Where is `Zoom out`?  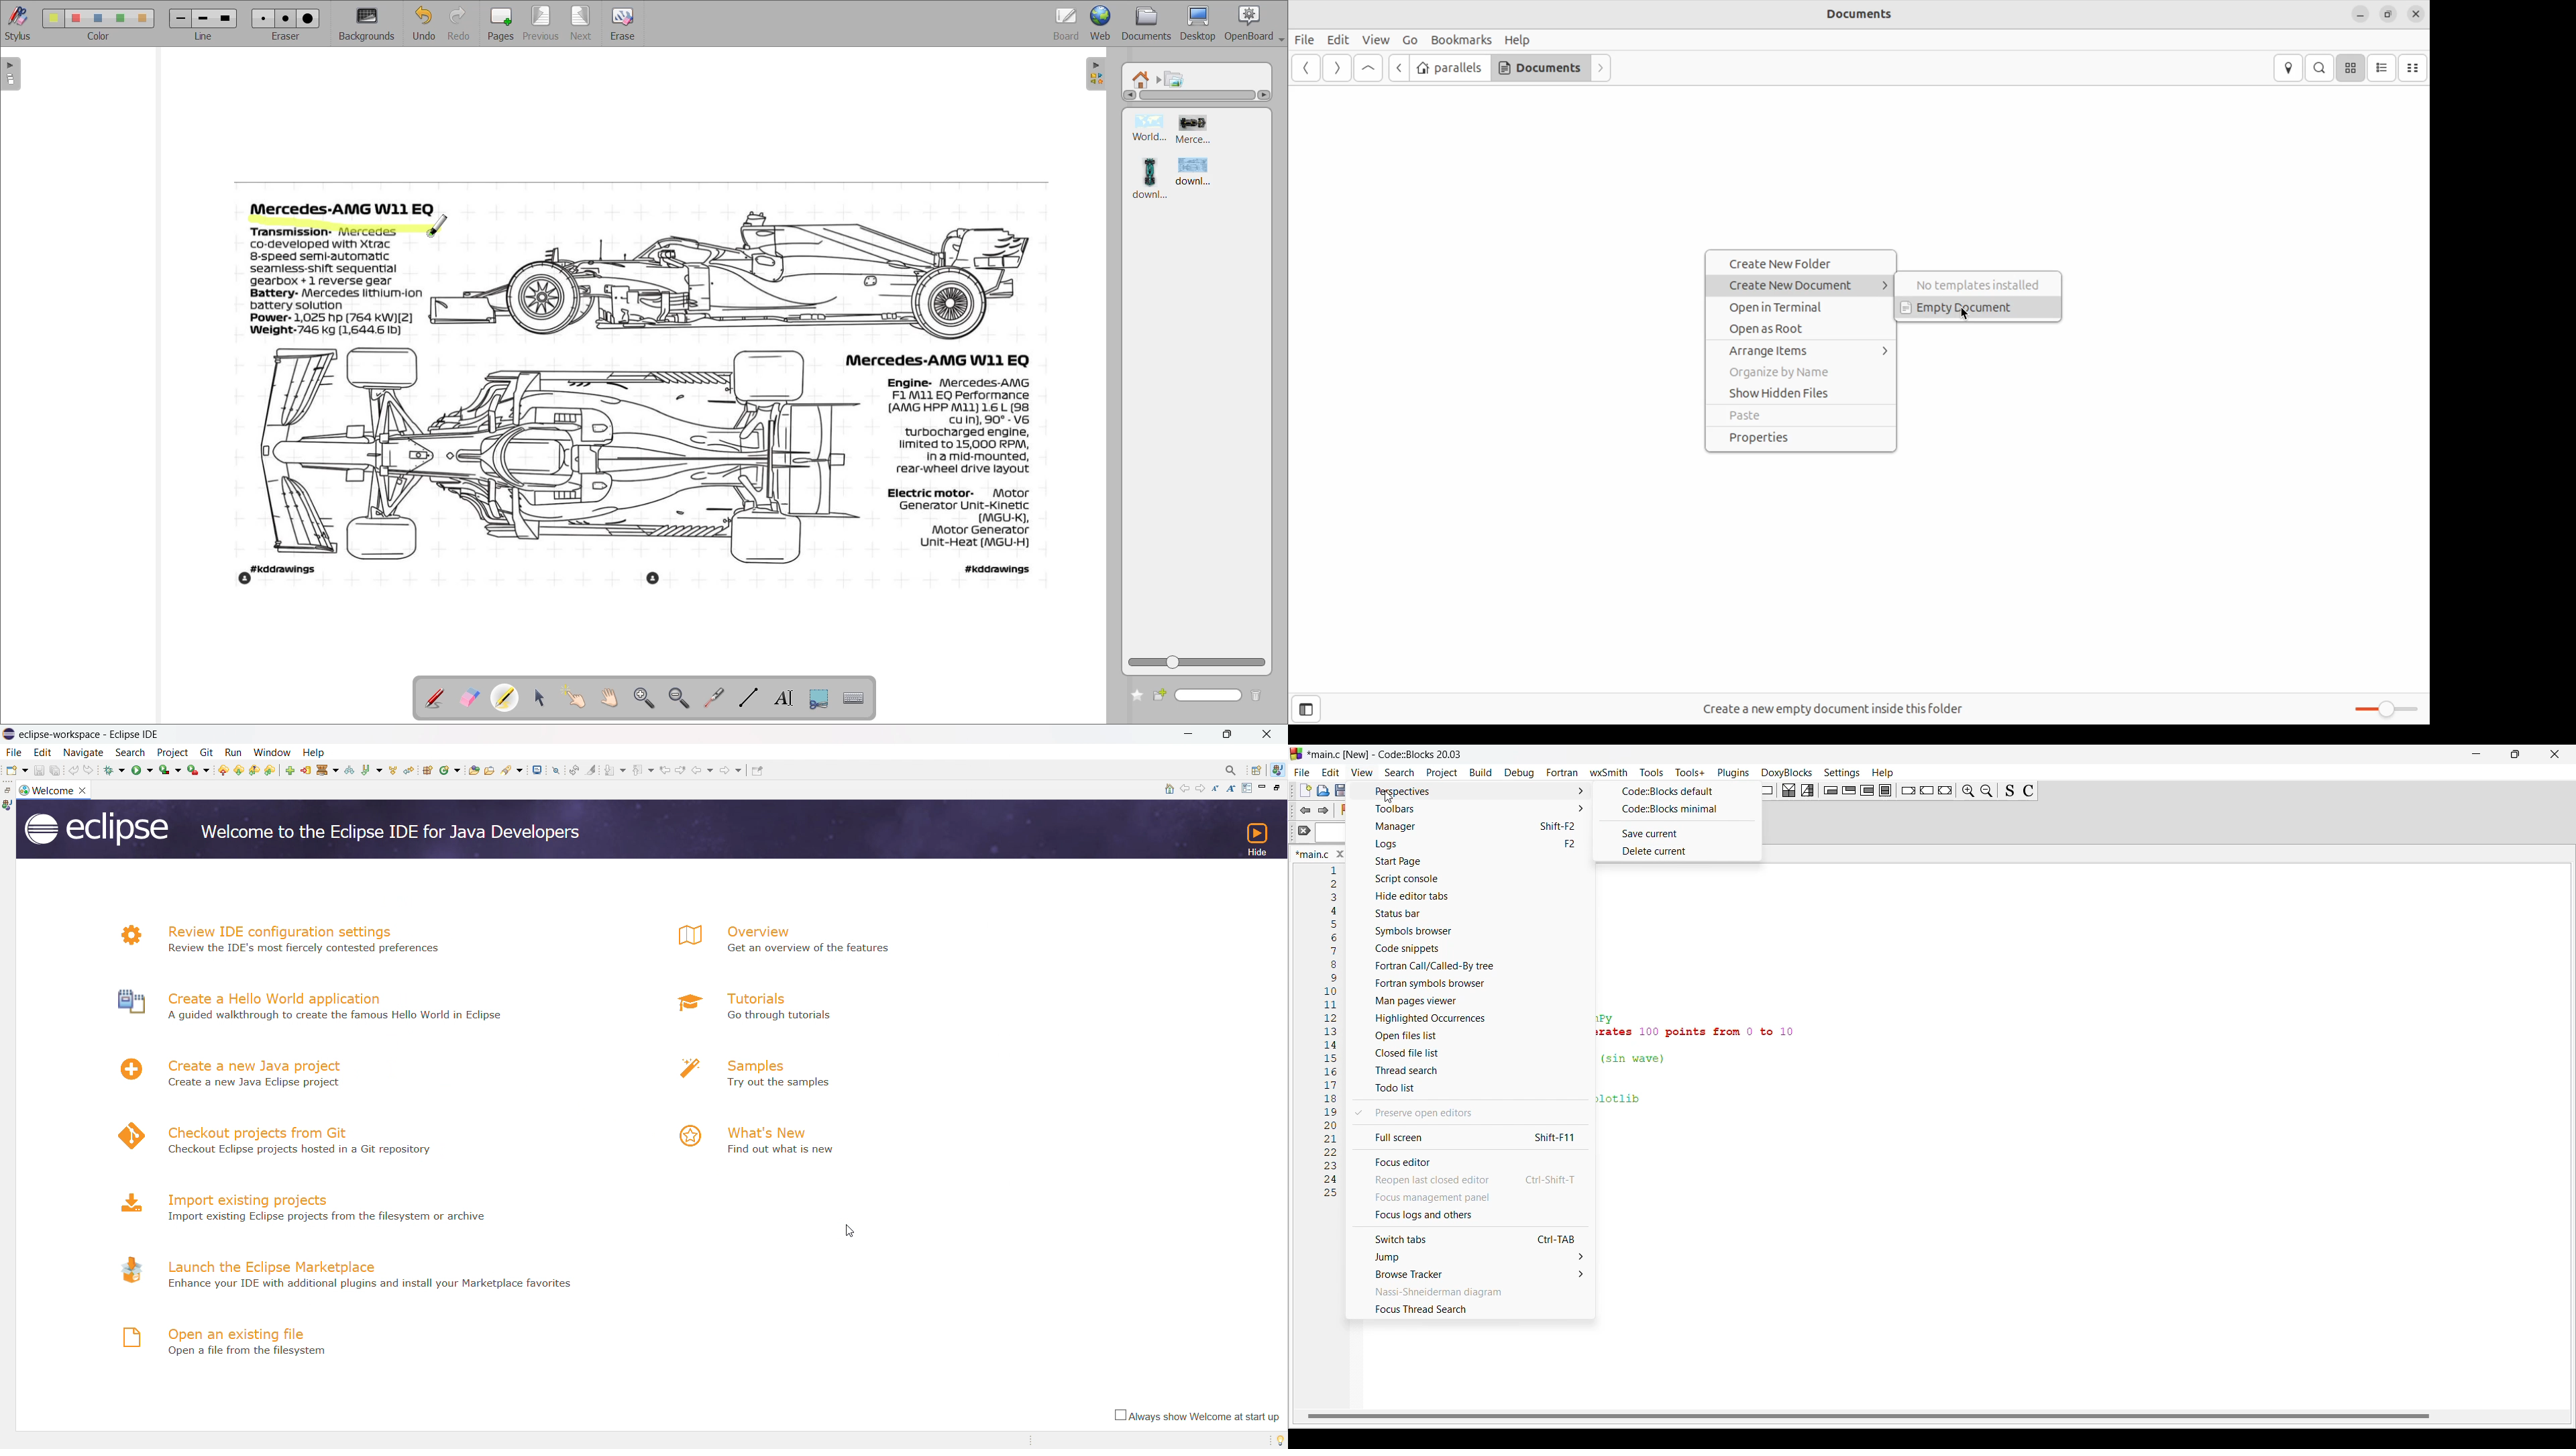 Zoom out is located at coordinates (1987, 790).